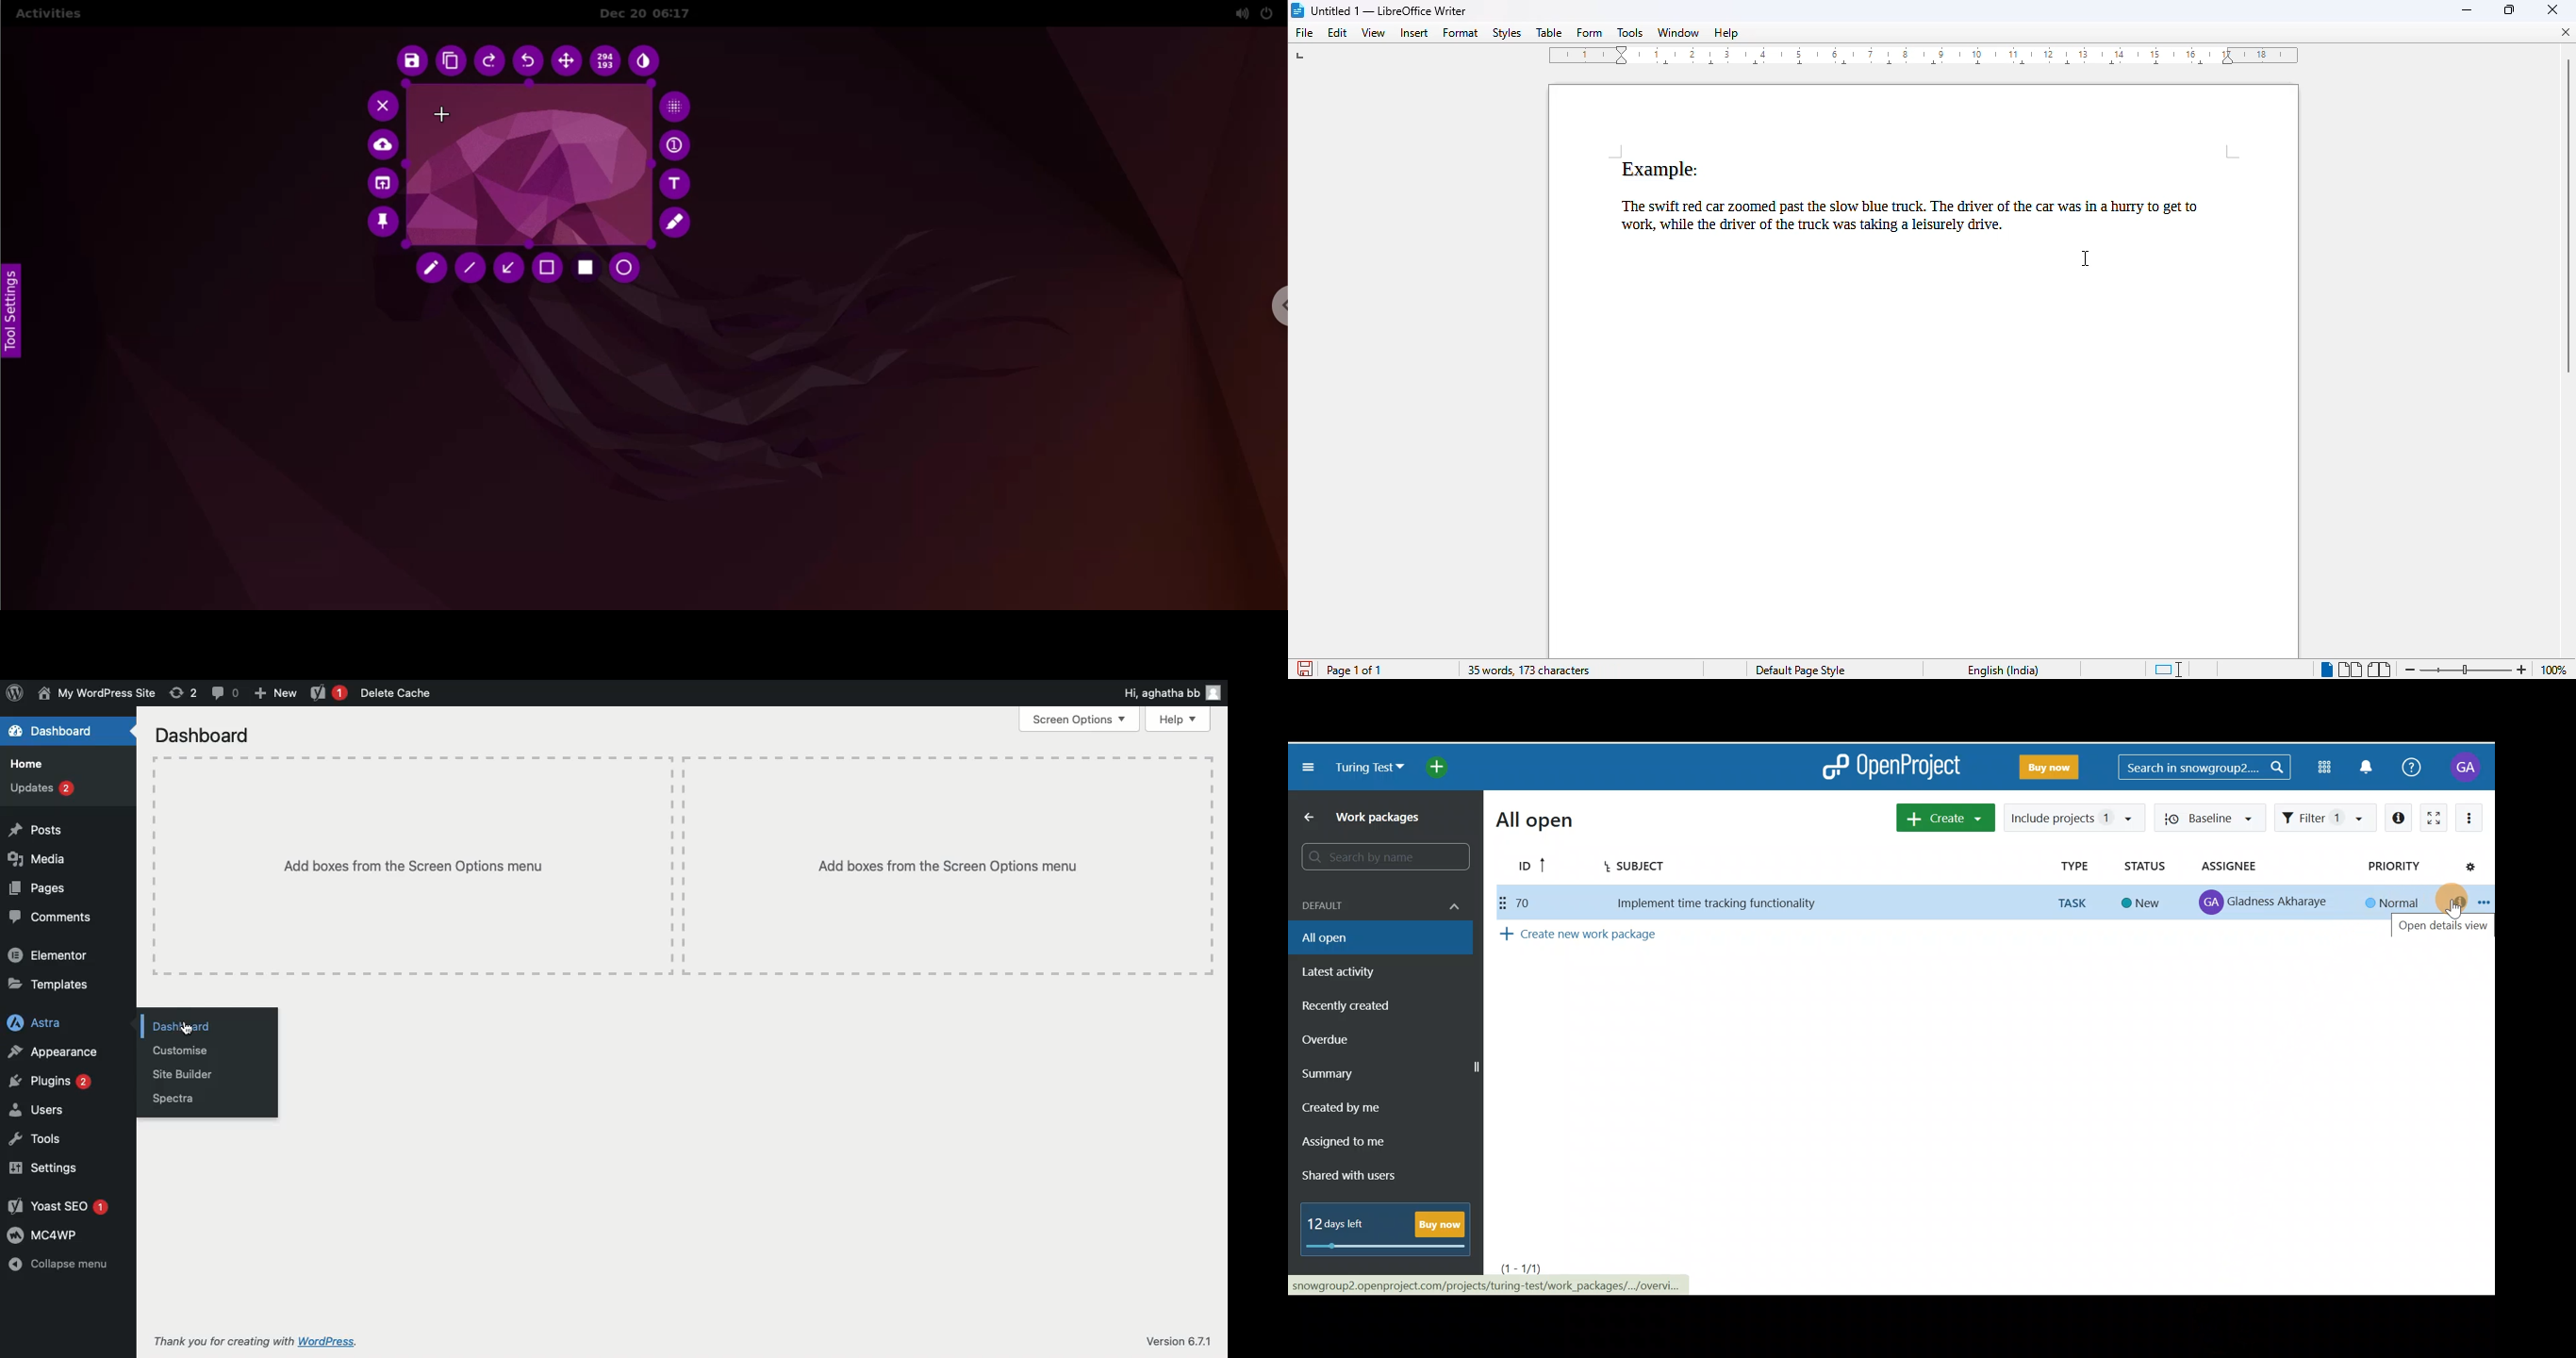  Describe the element at coordinates (1549, 33) in the screenshot. I see `table` at that location.